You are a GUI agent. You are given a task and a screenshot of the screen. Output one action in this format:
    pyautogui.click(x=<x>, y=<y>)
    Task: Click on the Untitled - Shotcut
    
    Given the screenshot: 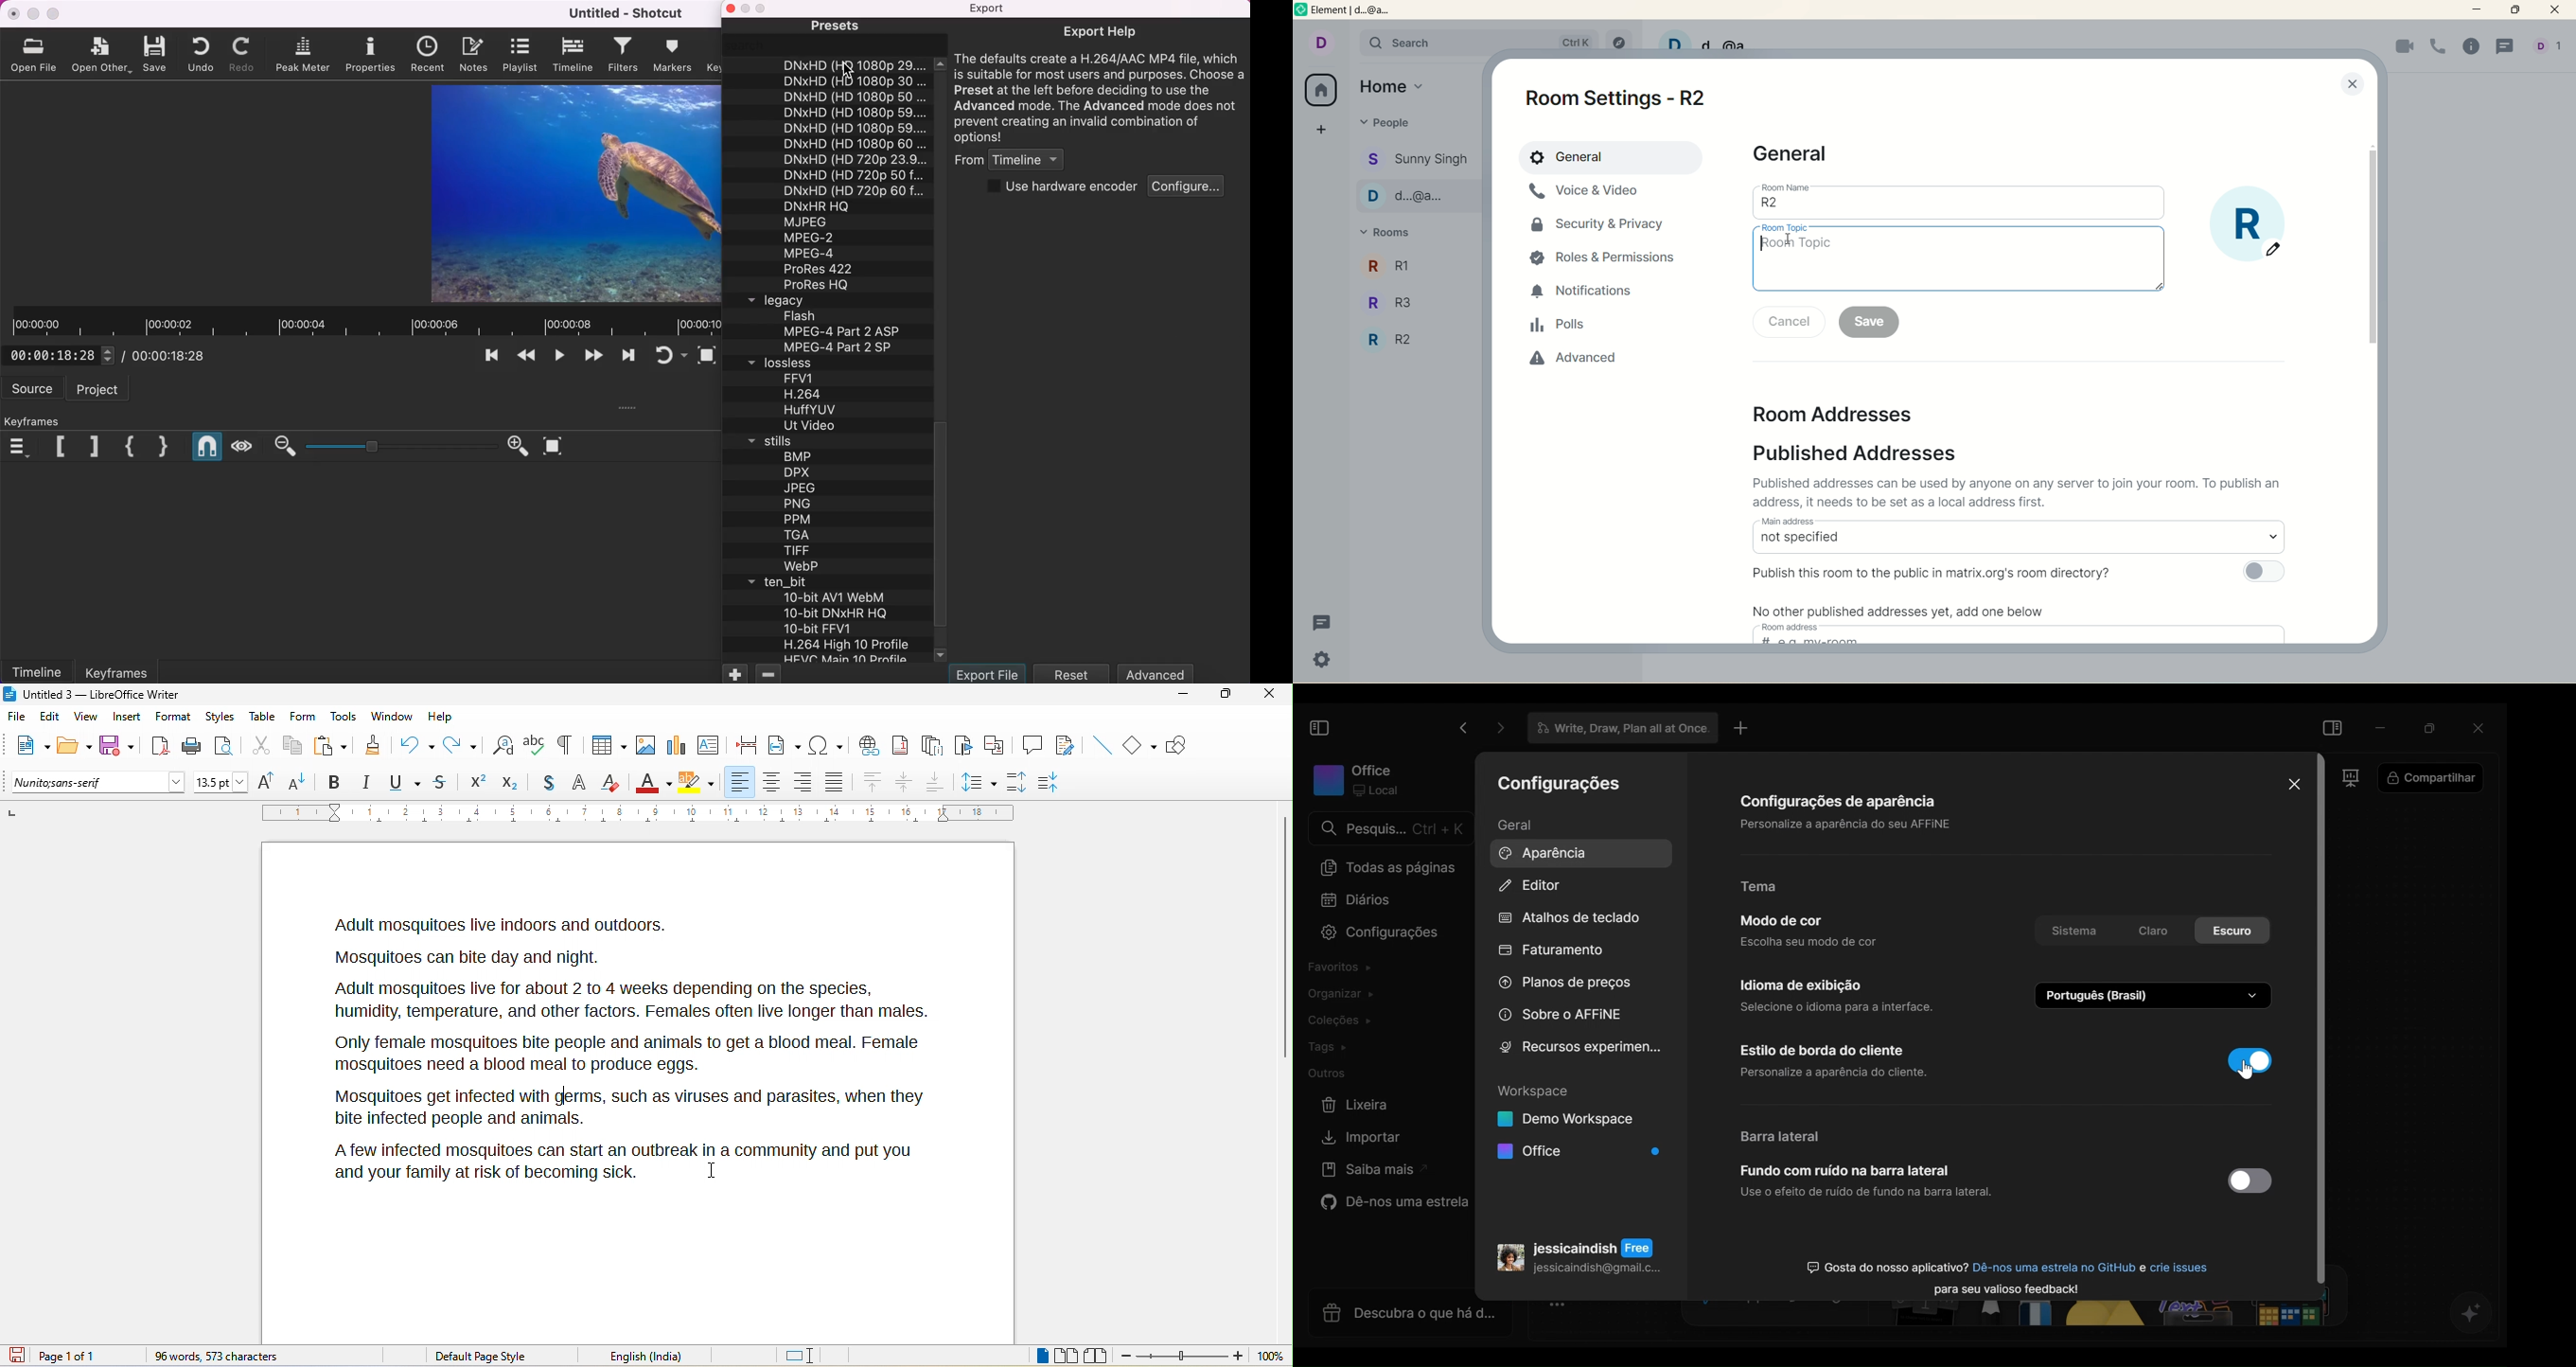 What is the action you would take?
    pyautogui.click(x=624, y=14)
    